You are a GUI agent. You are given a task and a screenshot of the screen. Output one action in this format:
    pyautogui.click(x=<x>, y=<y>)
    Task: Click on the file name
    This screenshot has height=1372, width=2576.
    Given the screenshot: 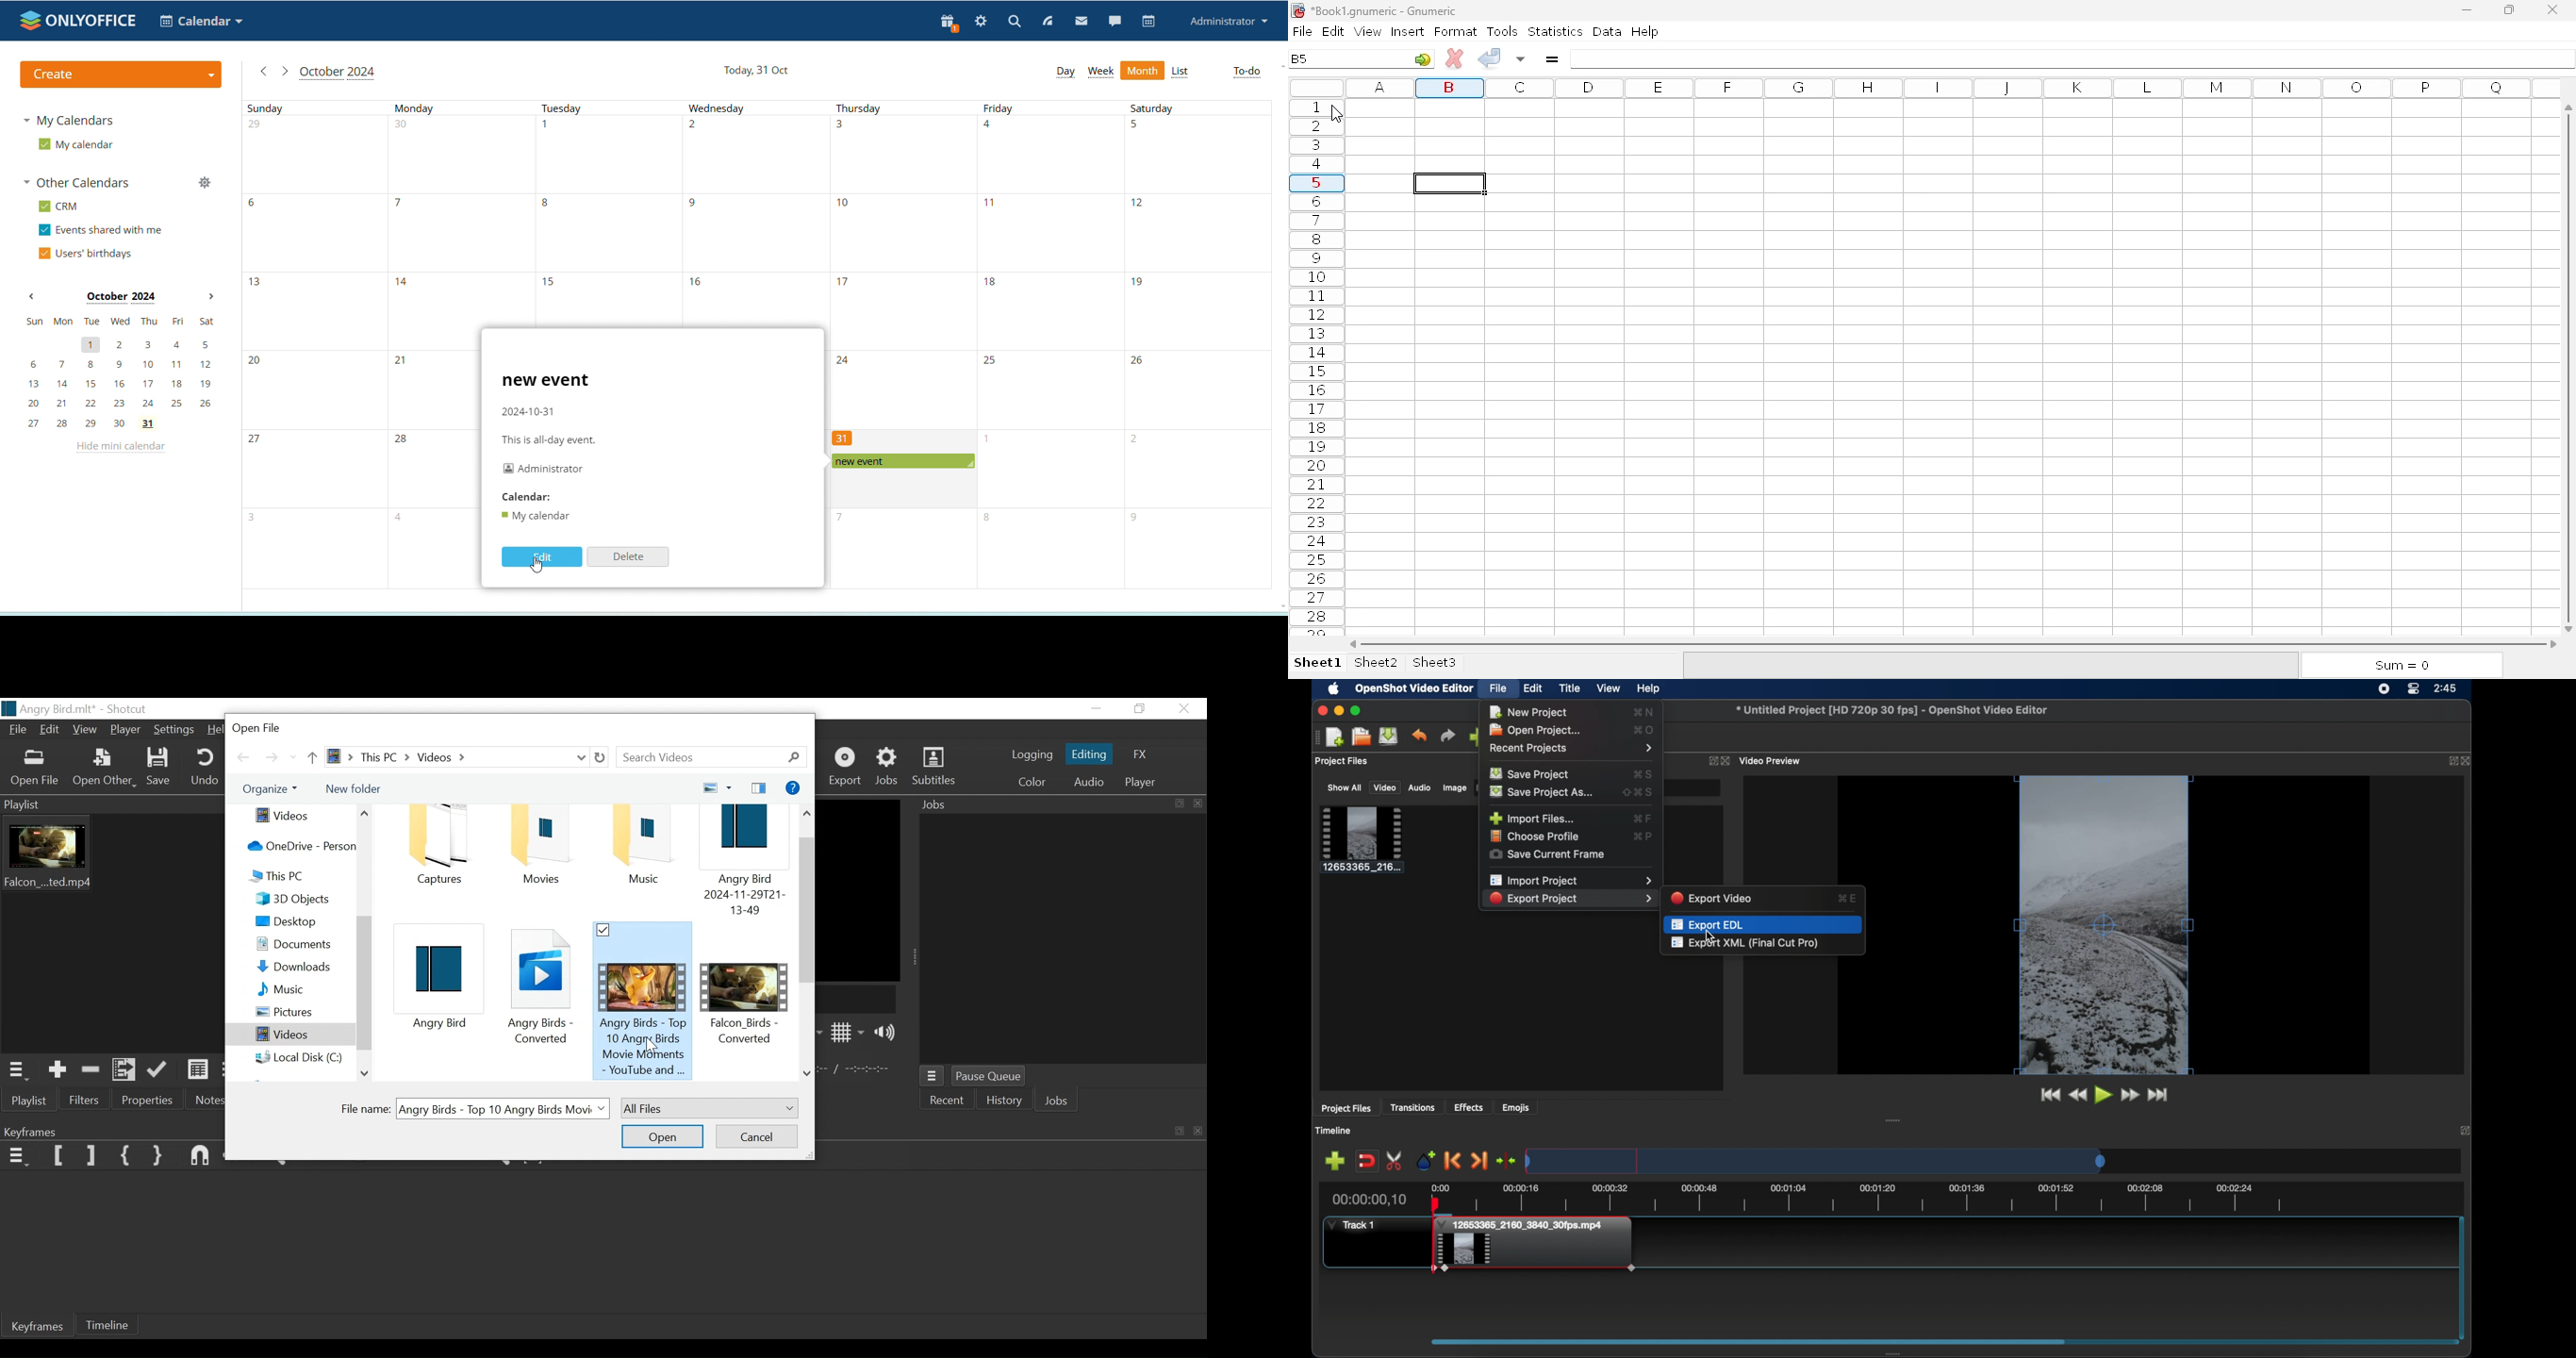 What is the action you would take?
    pyautogui.click(x=1894, y=710)
    